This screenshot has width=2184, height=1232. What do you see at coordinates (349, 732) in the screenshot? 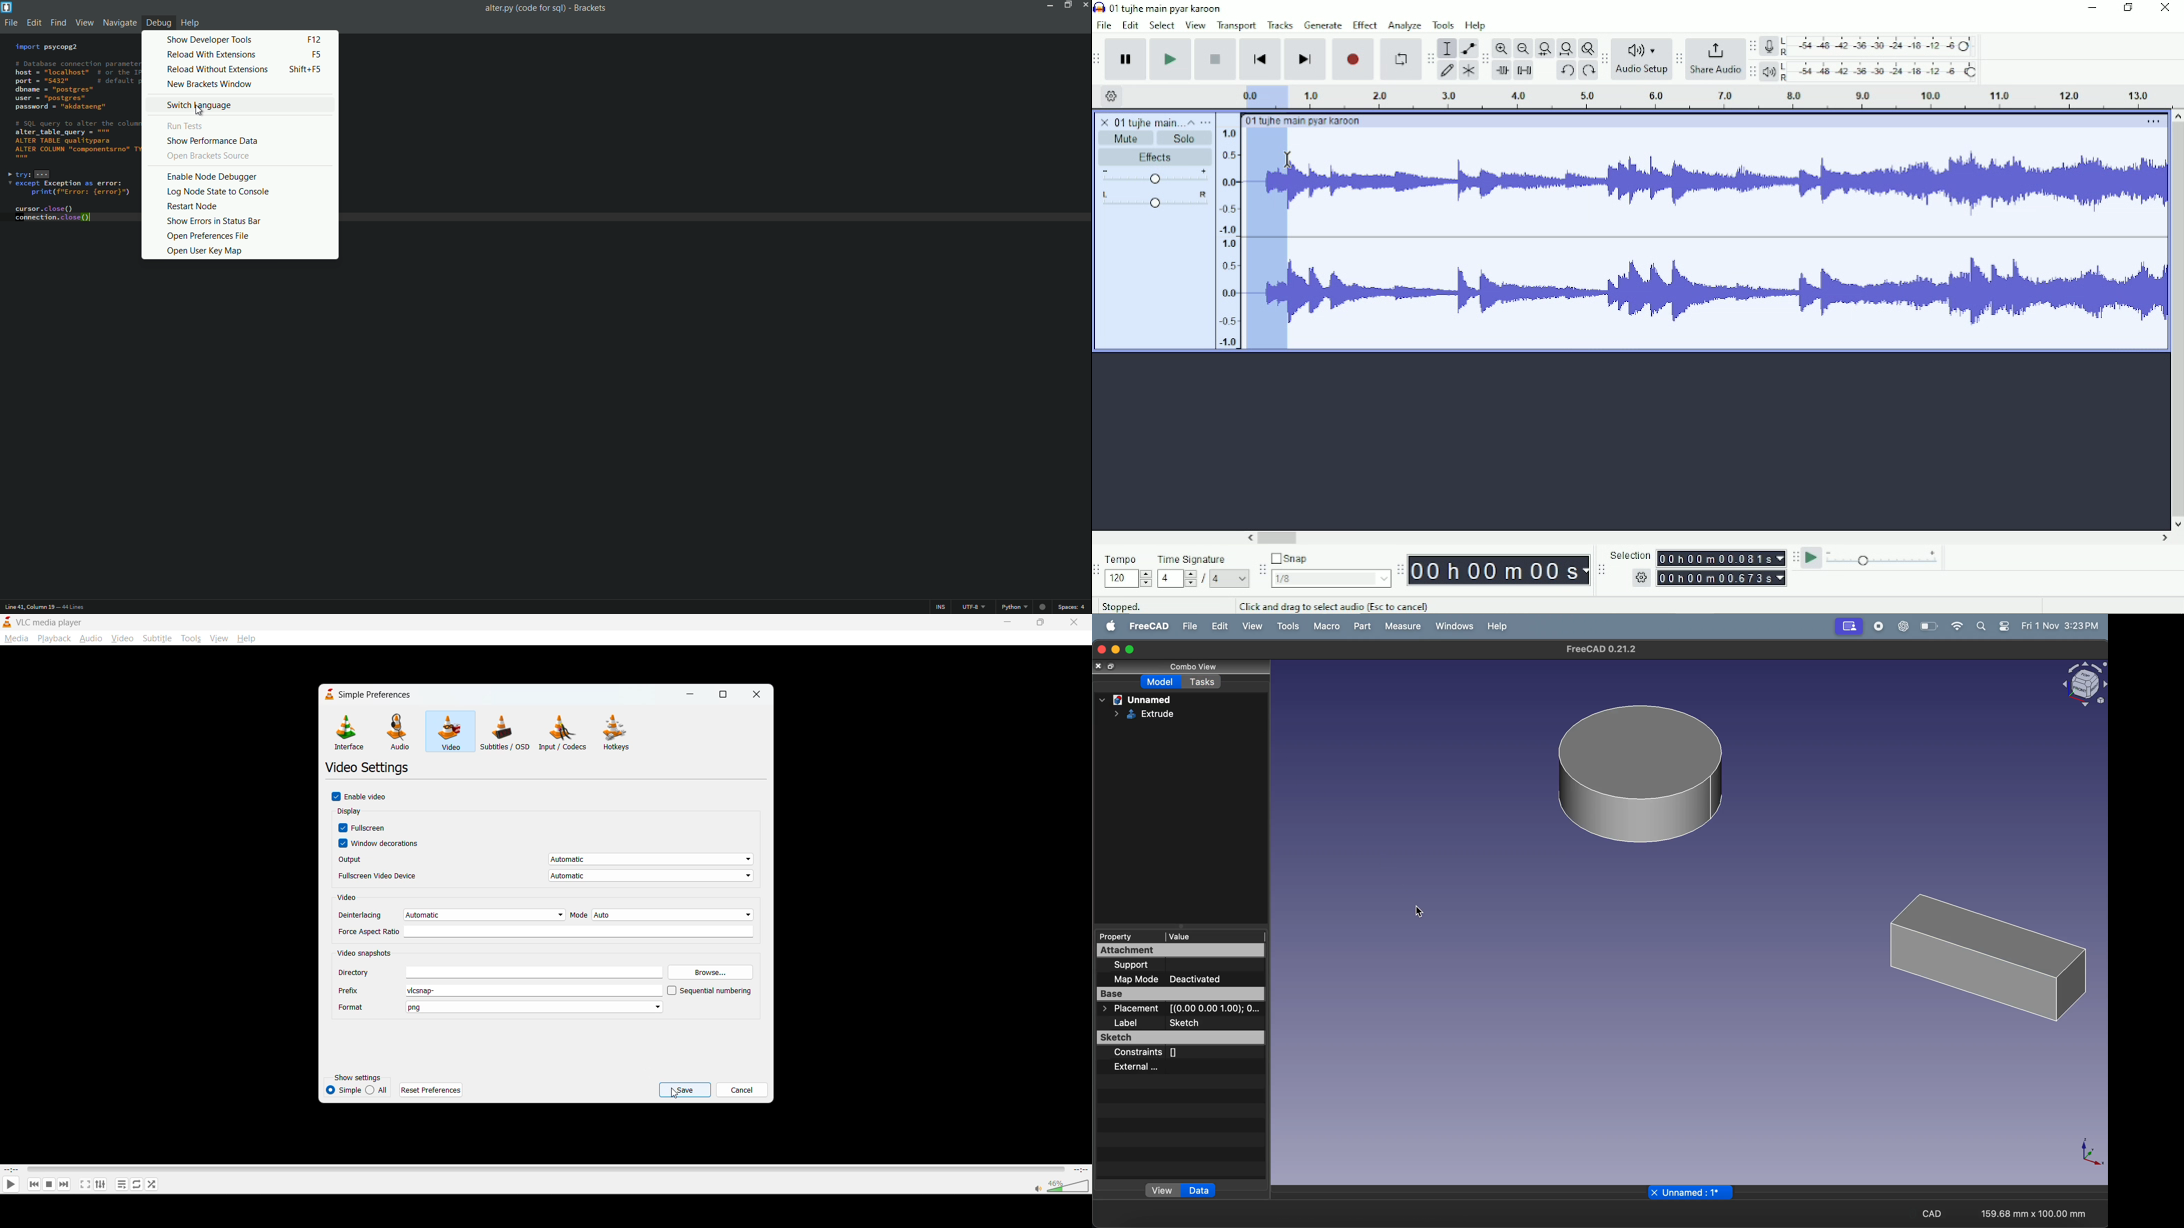
I see `interface` at bounding box center [349, 732].